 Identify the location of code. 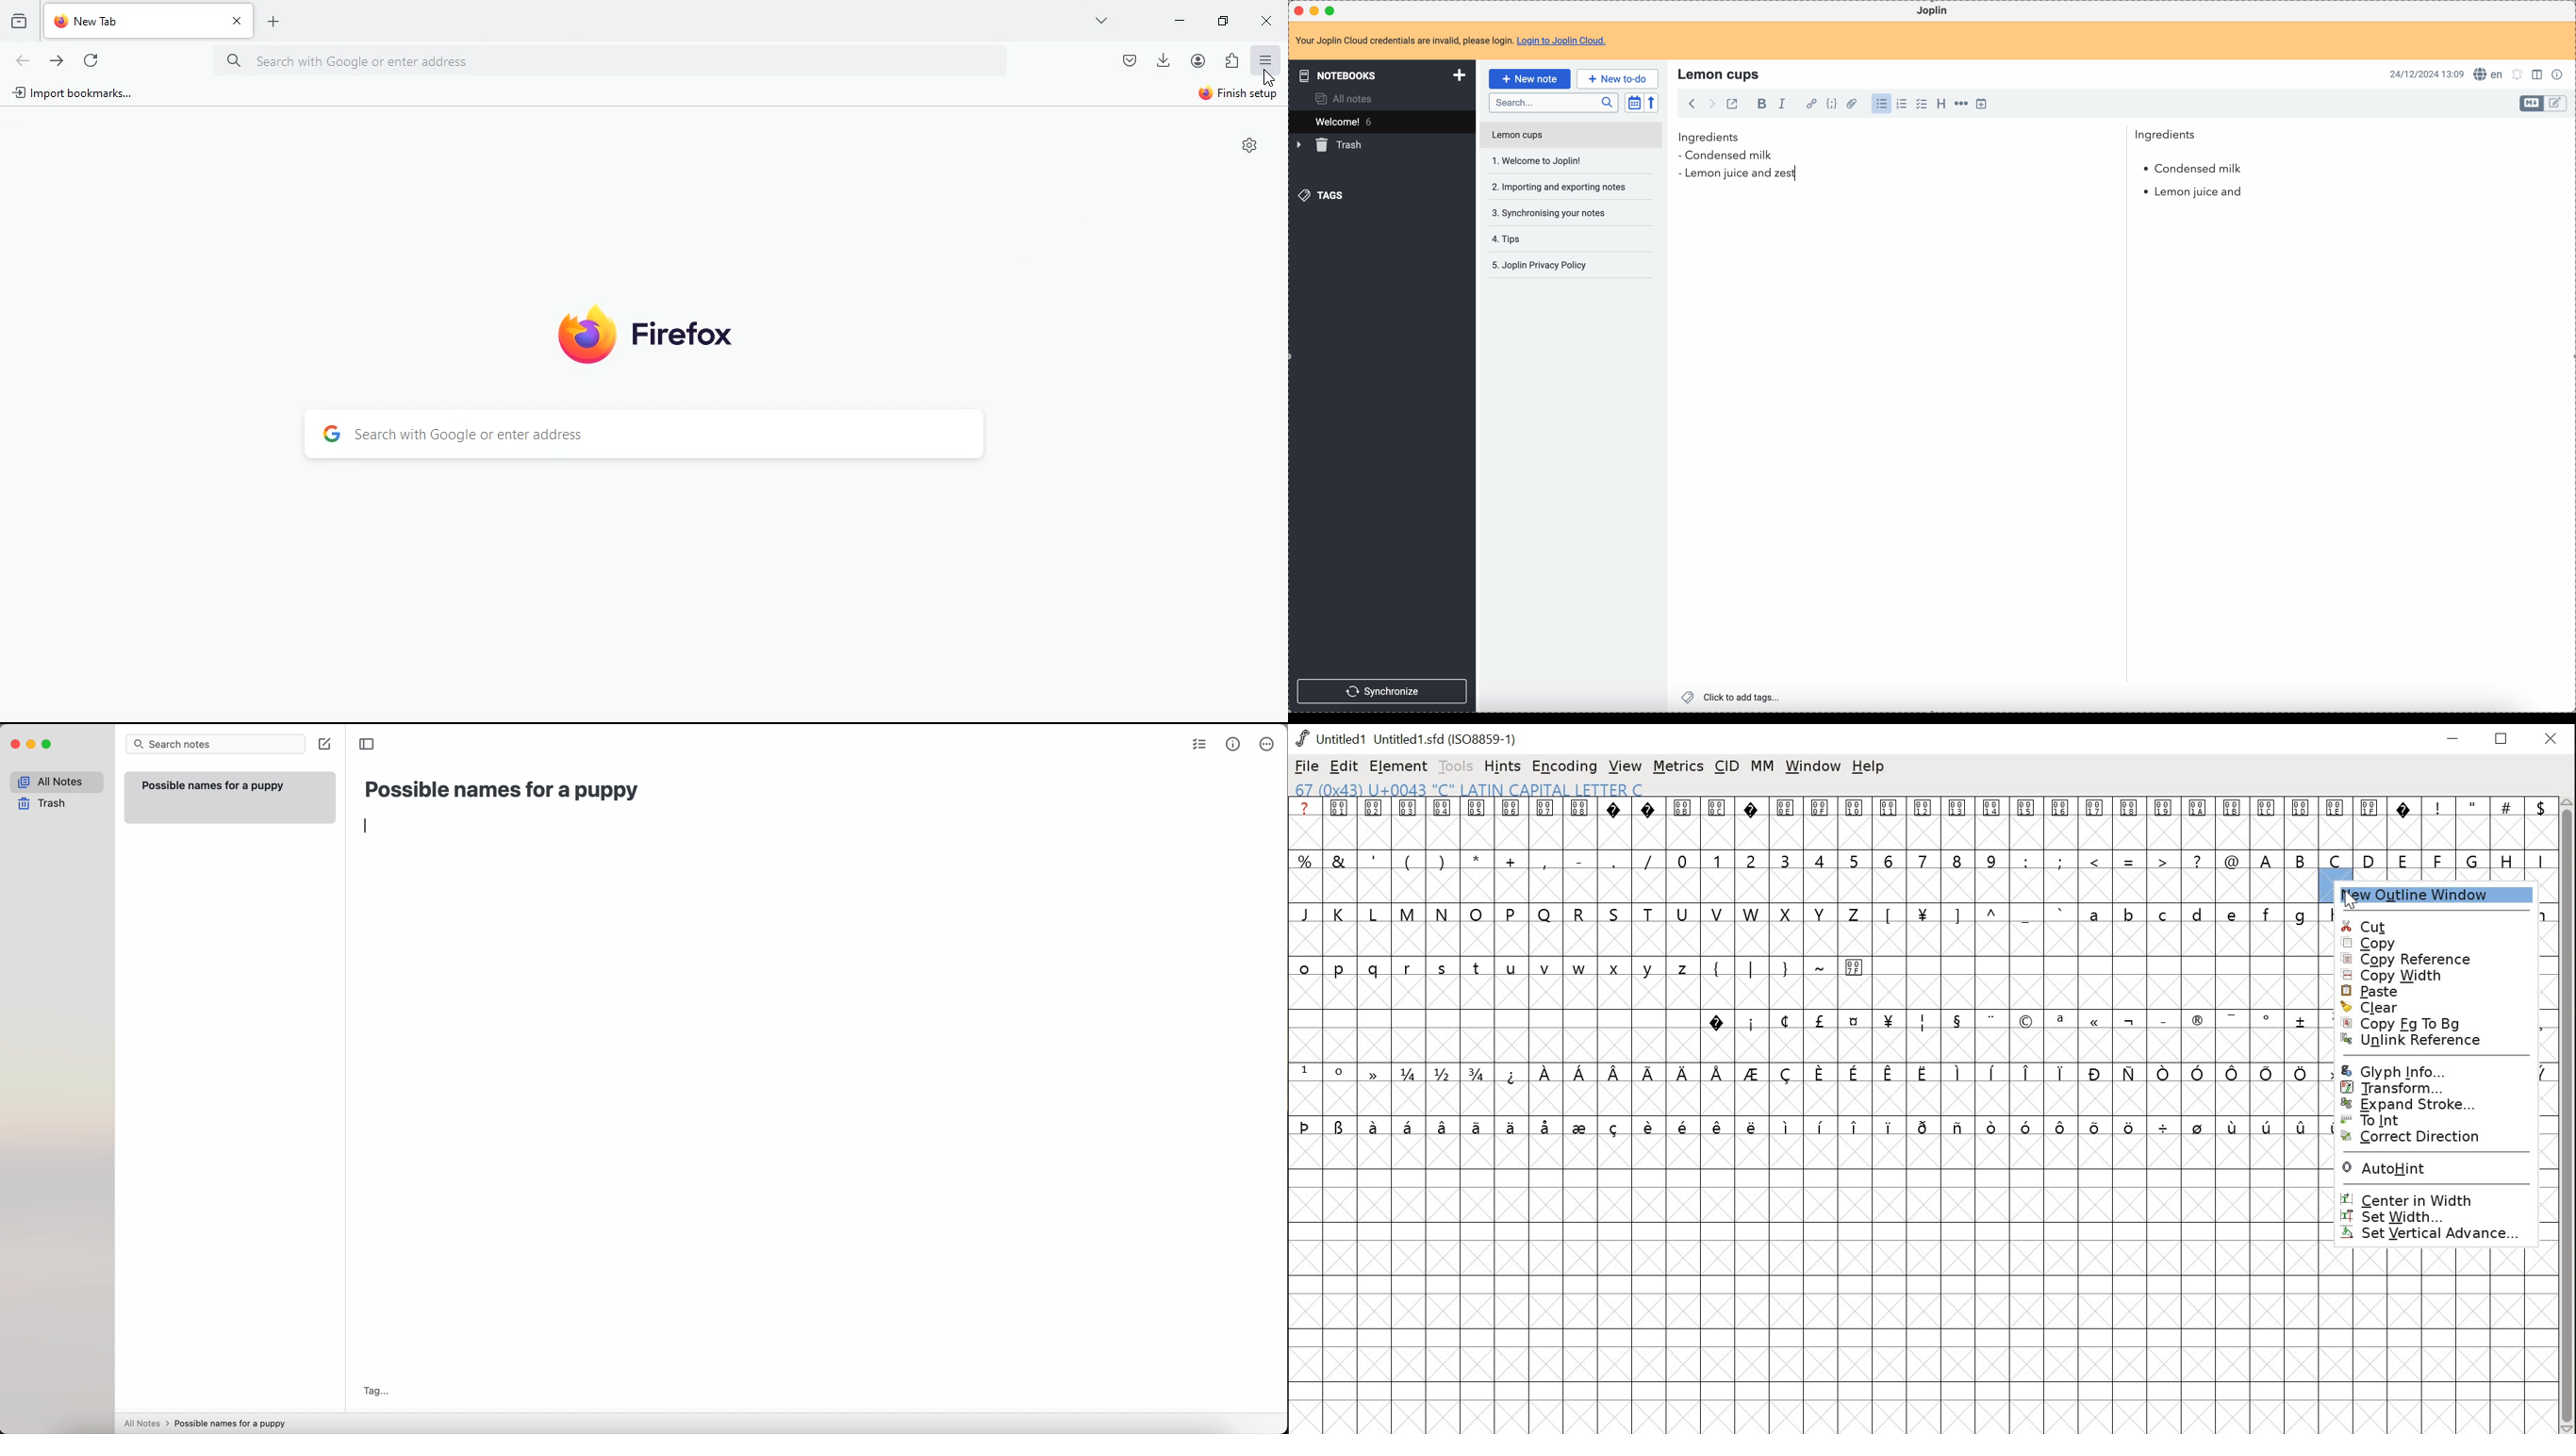
(1832, 104).